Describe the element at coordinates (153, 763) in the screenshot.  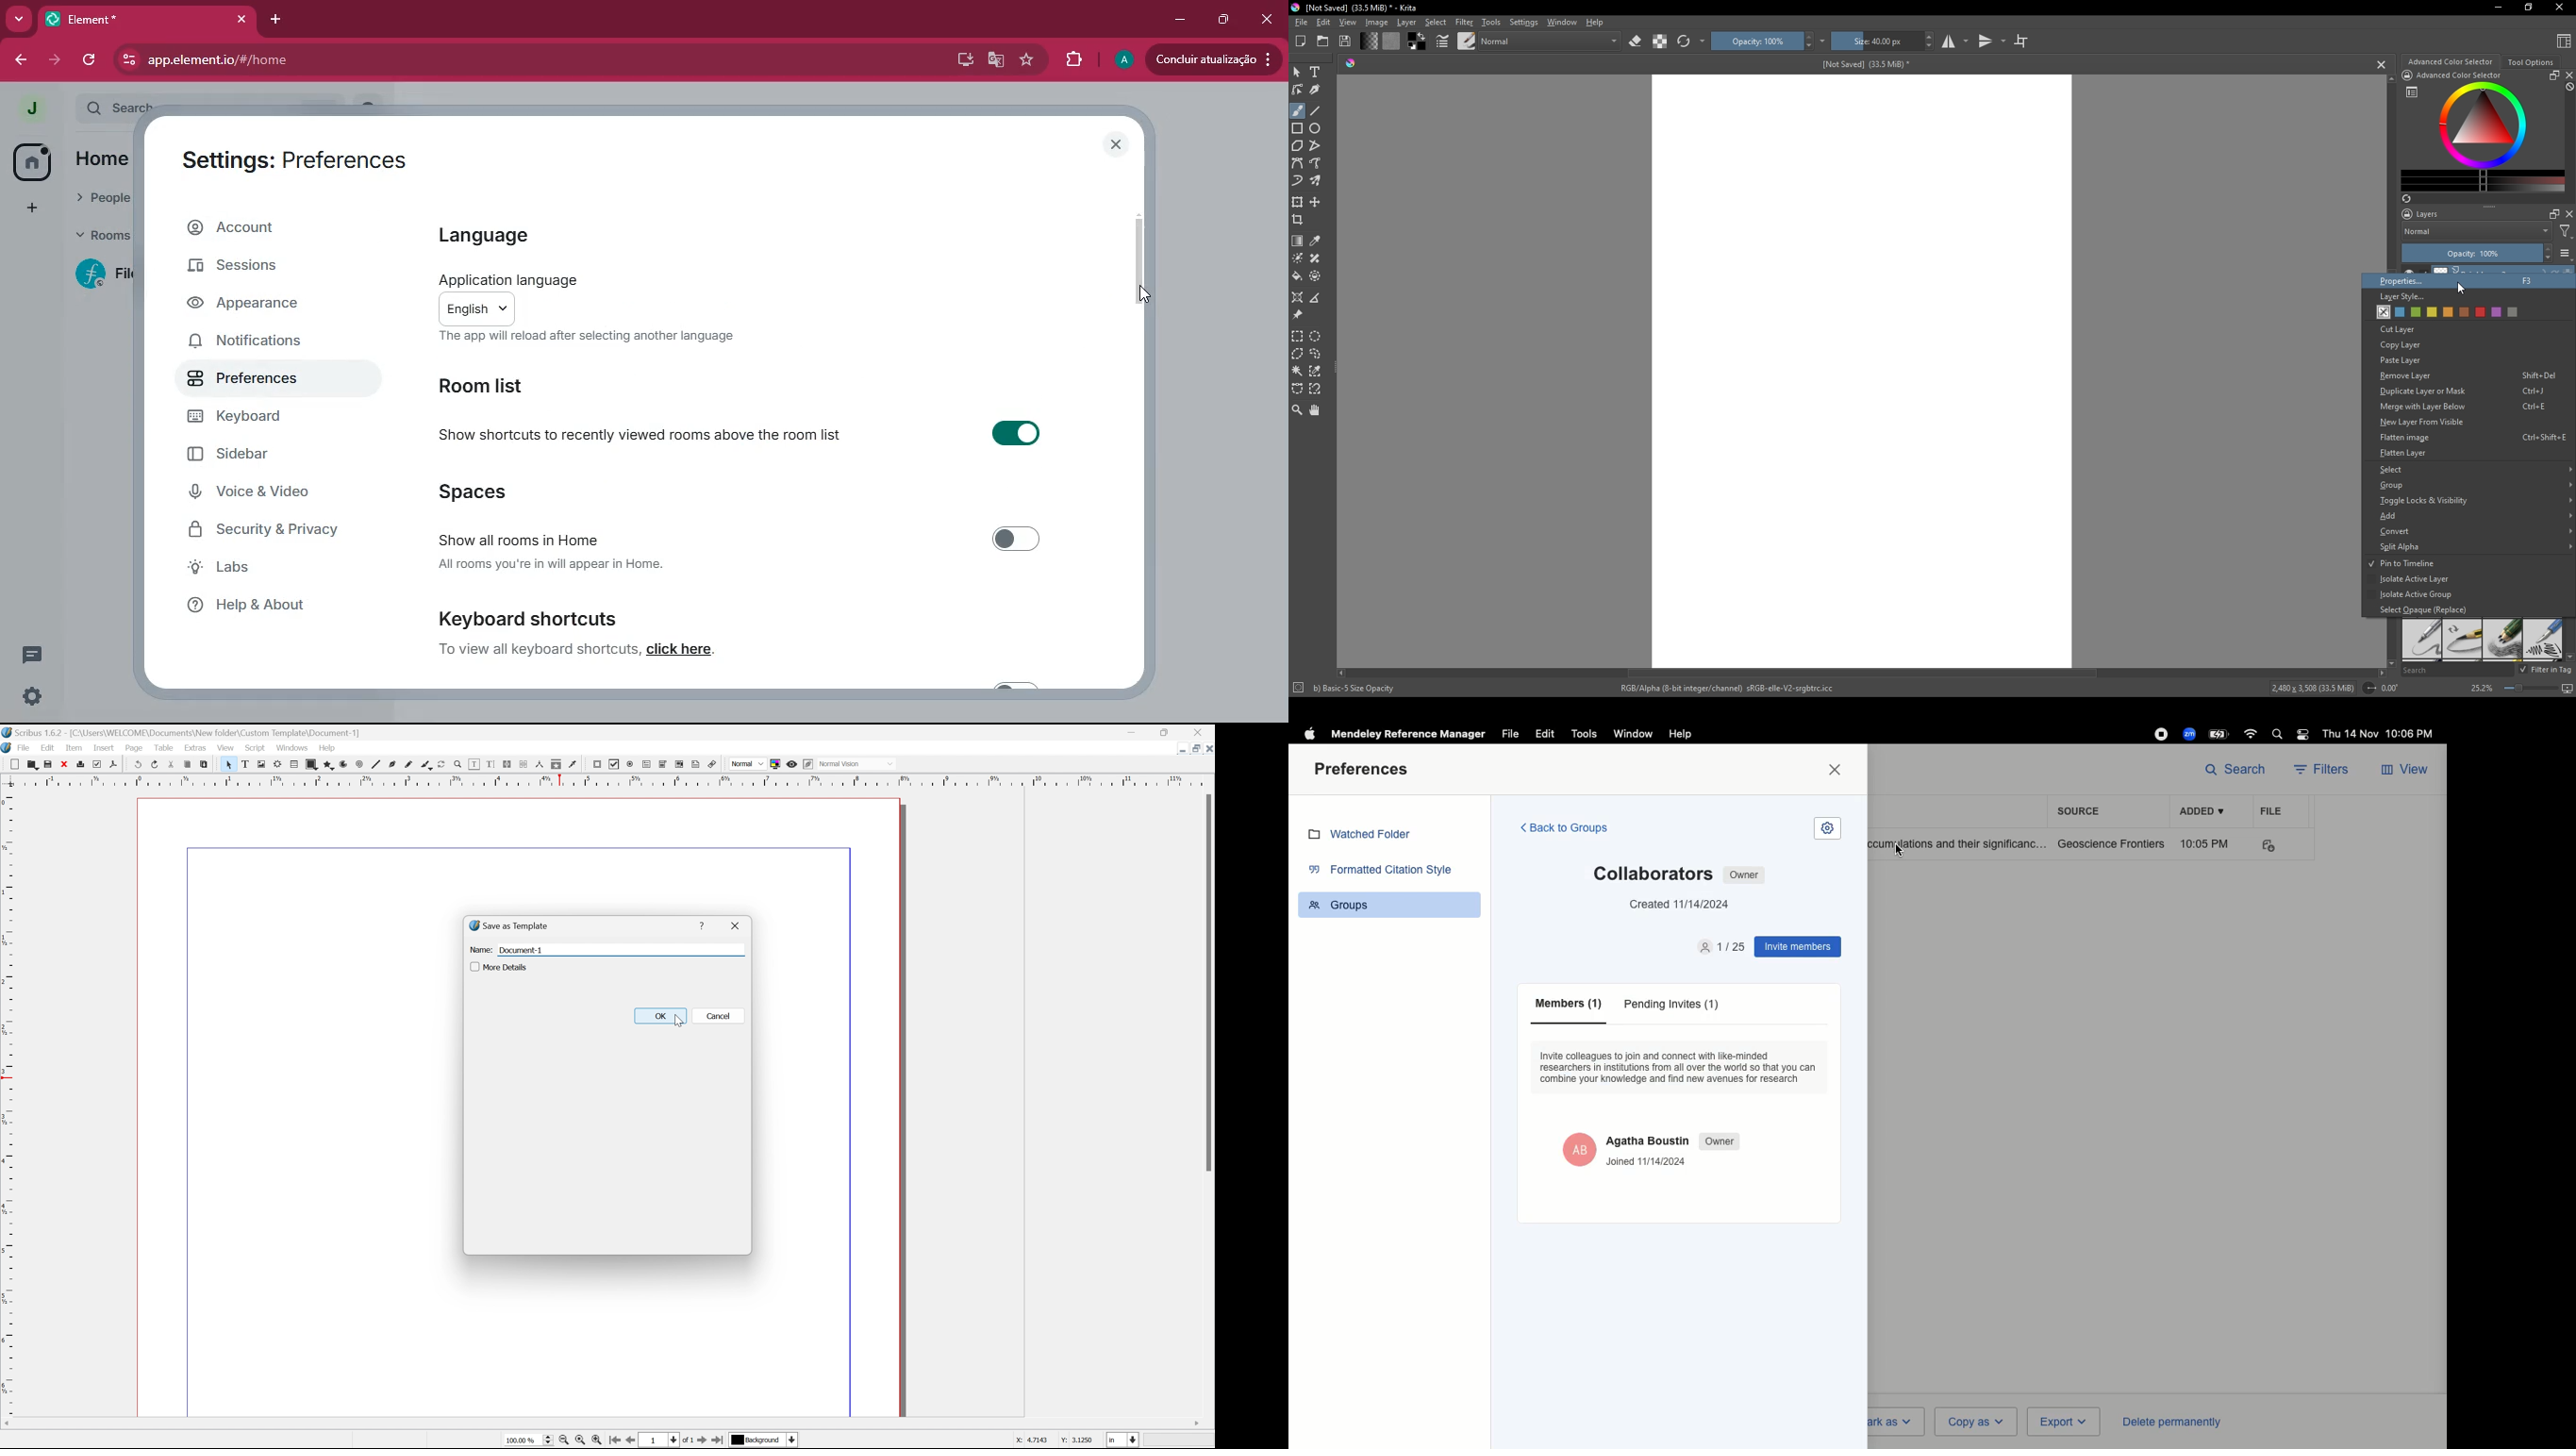
I see `redo` at that location.